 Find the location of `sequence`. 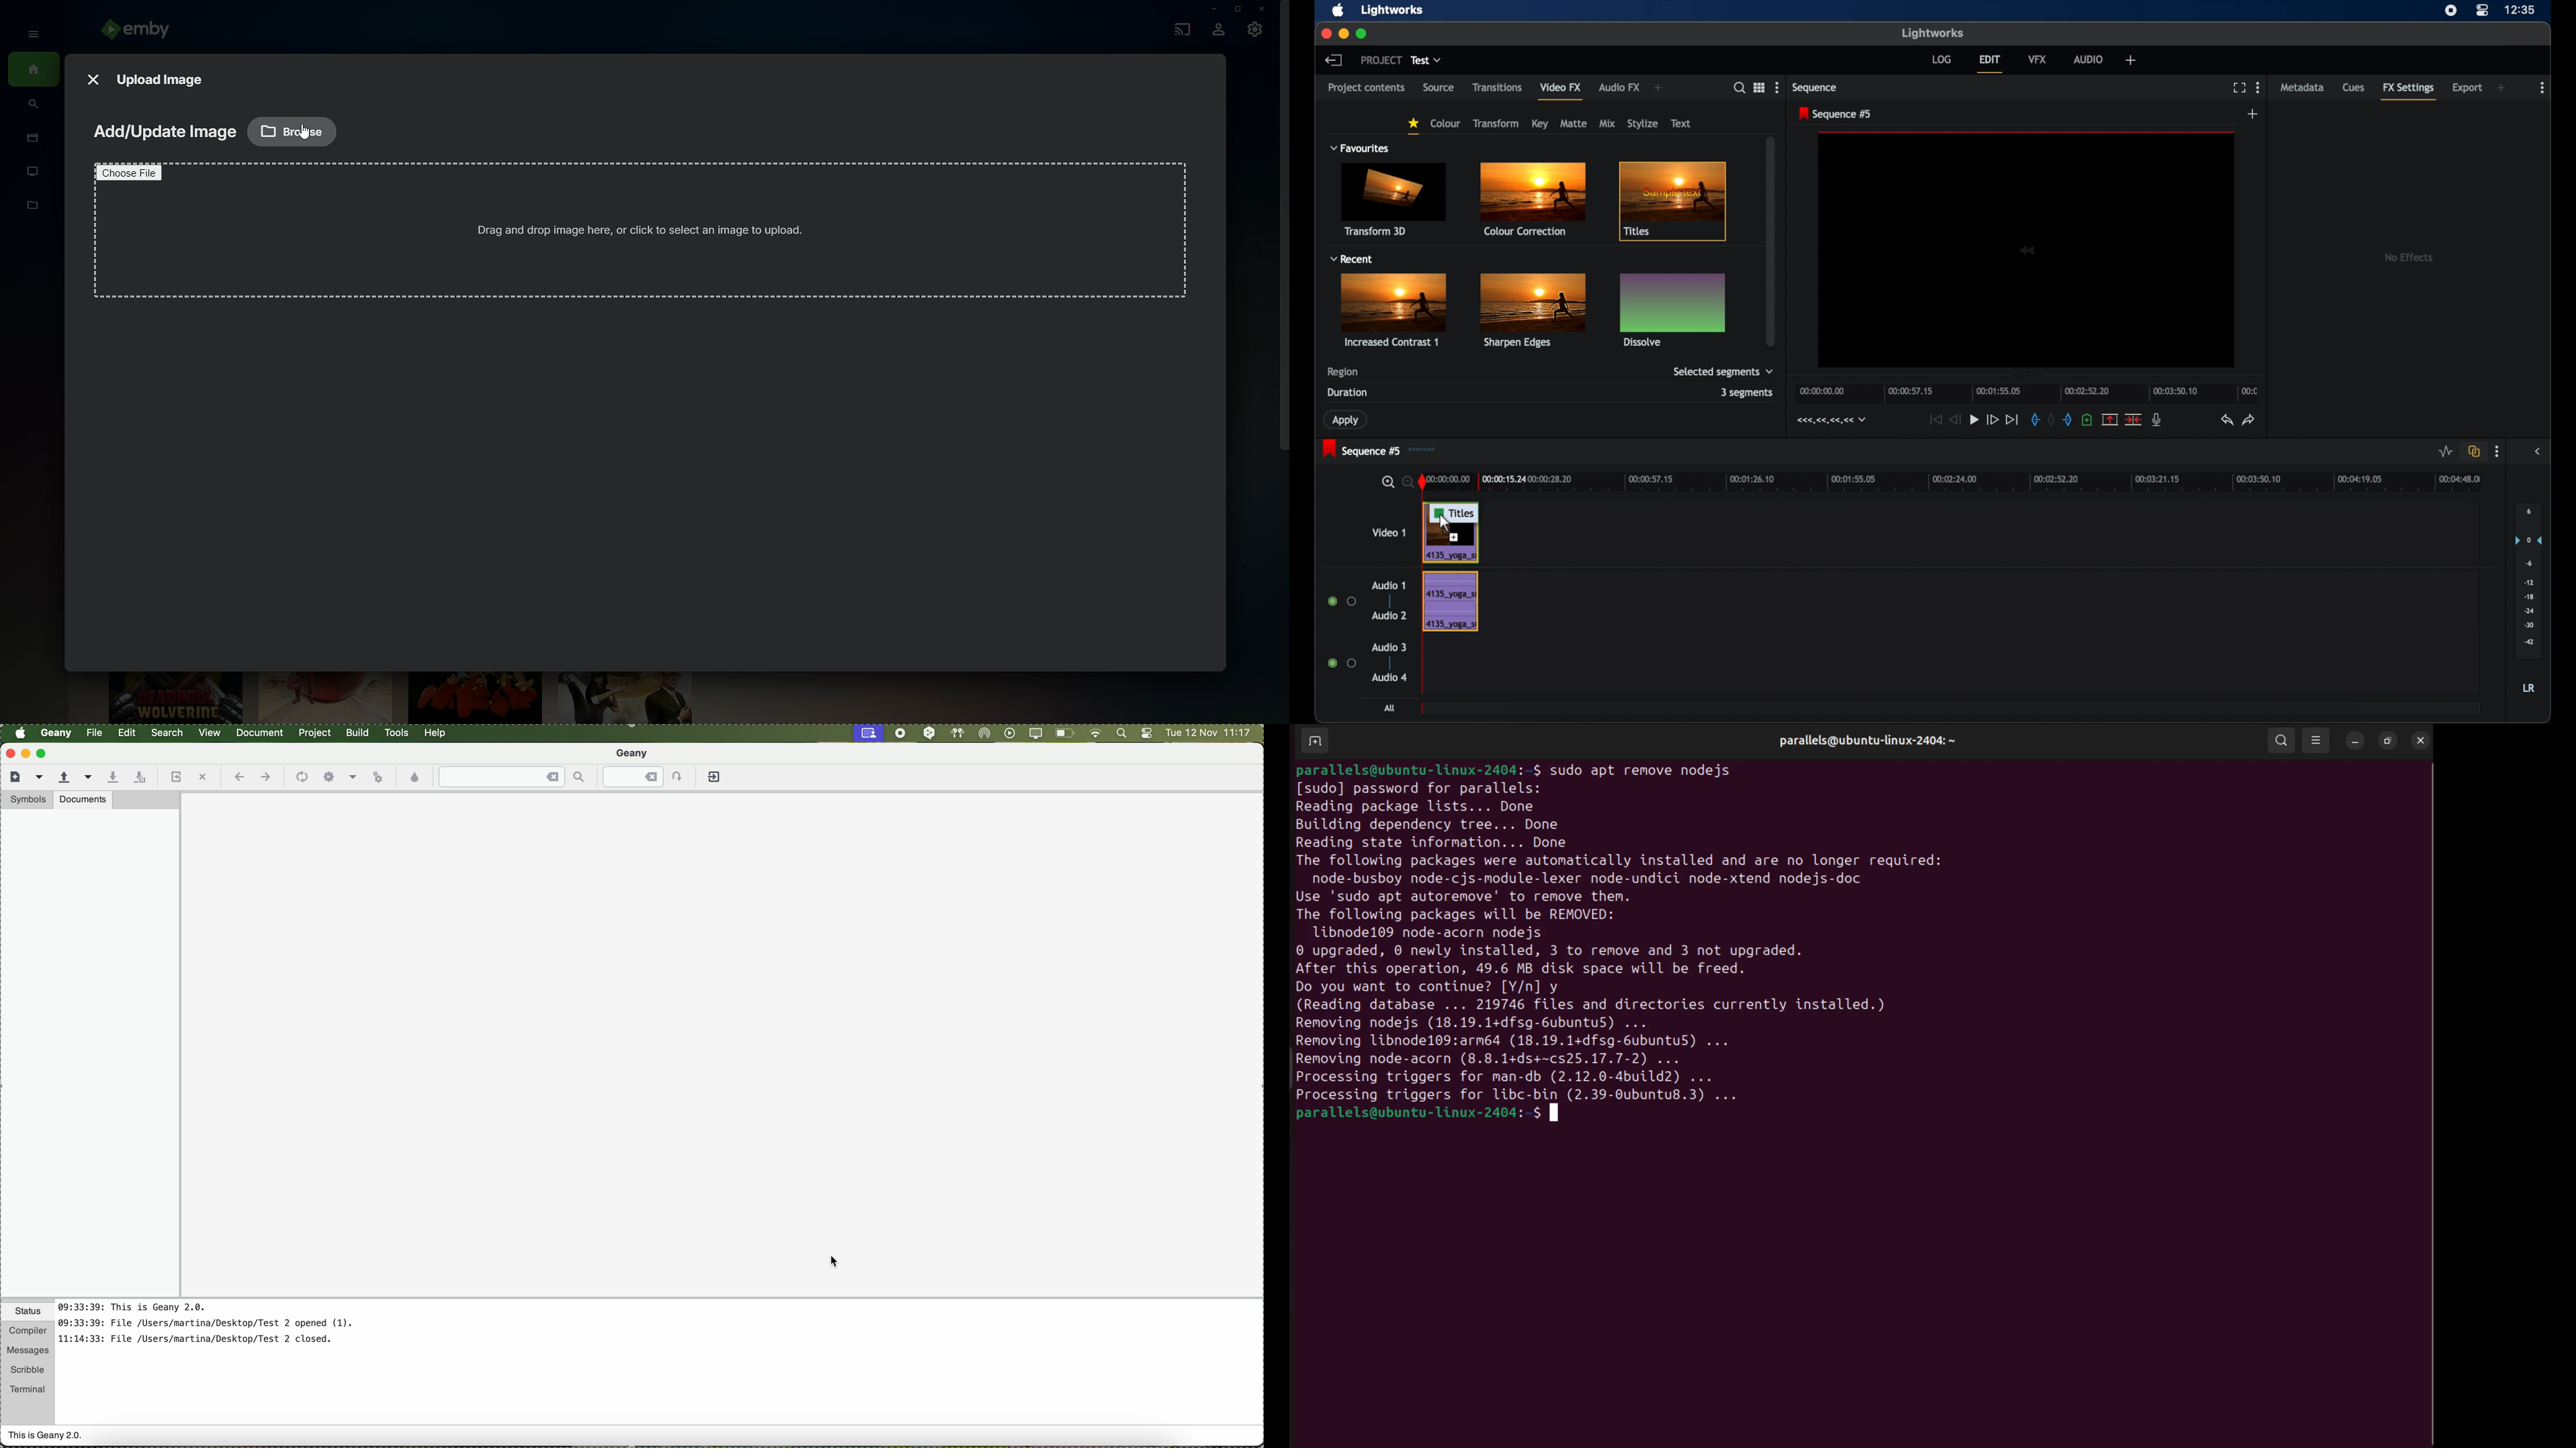

sequence is located at coordinates (1815, 87).